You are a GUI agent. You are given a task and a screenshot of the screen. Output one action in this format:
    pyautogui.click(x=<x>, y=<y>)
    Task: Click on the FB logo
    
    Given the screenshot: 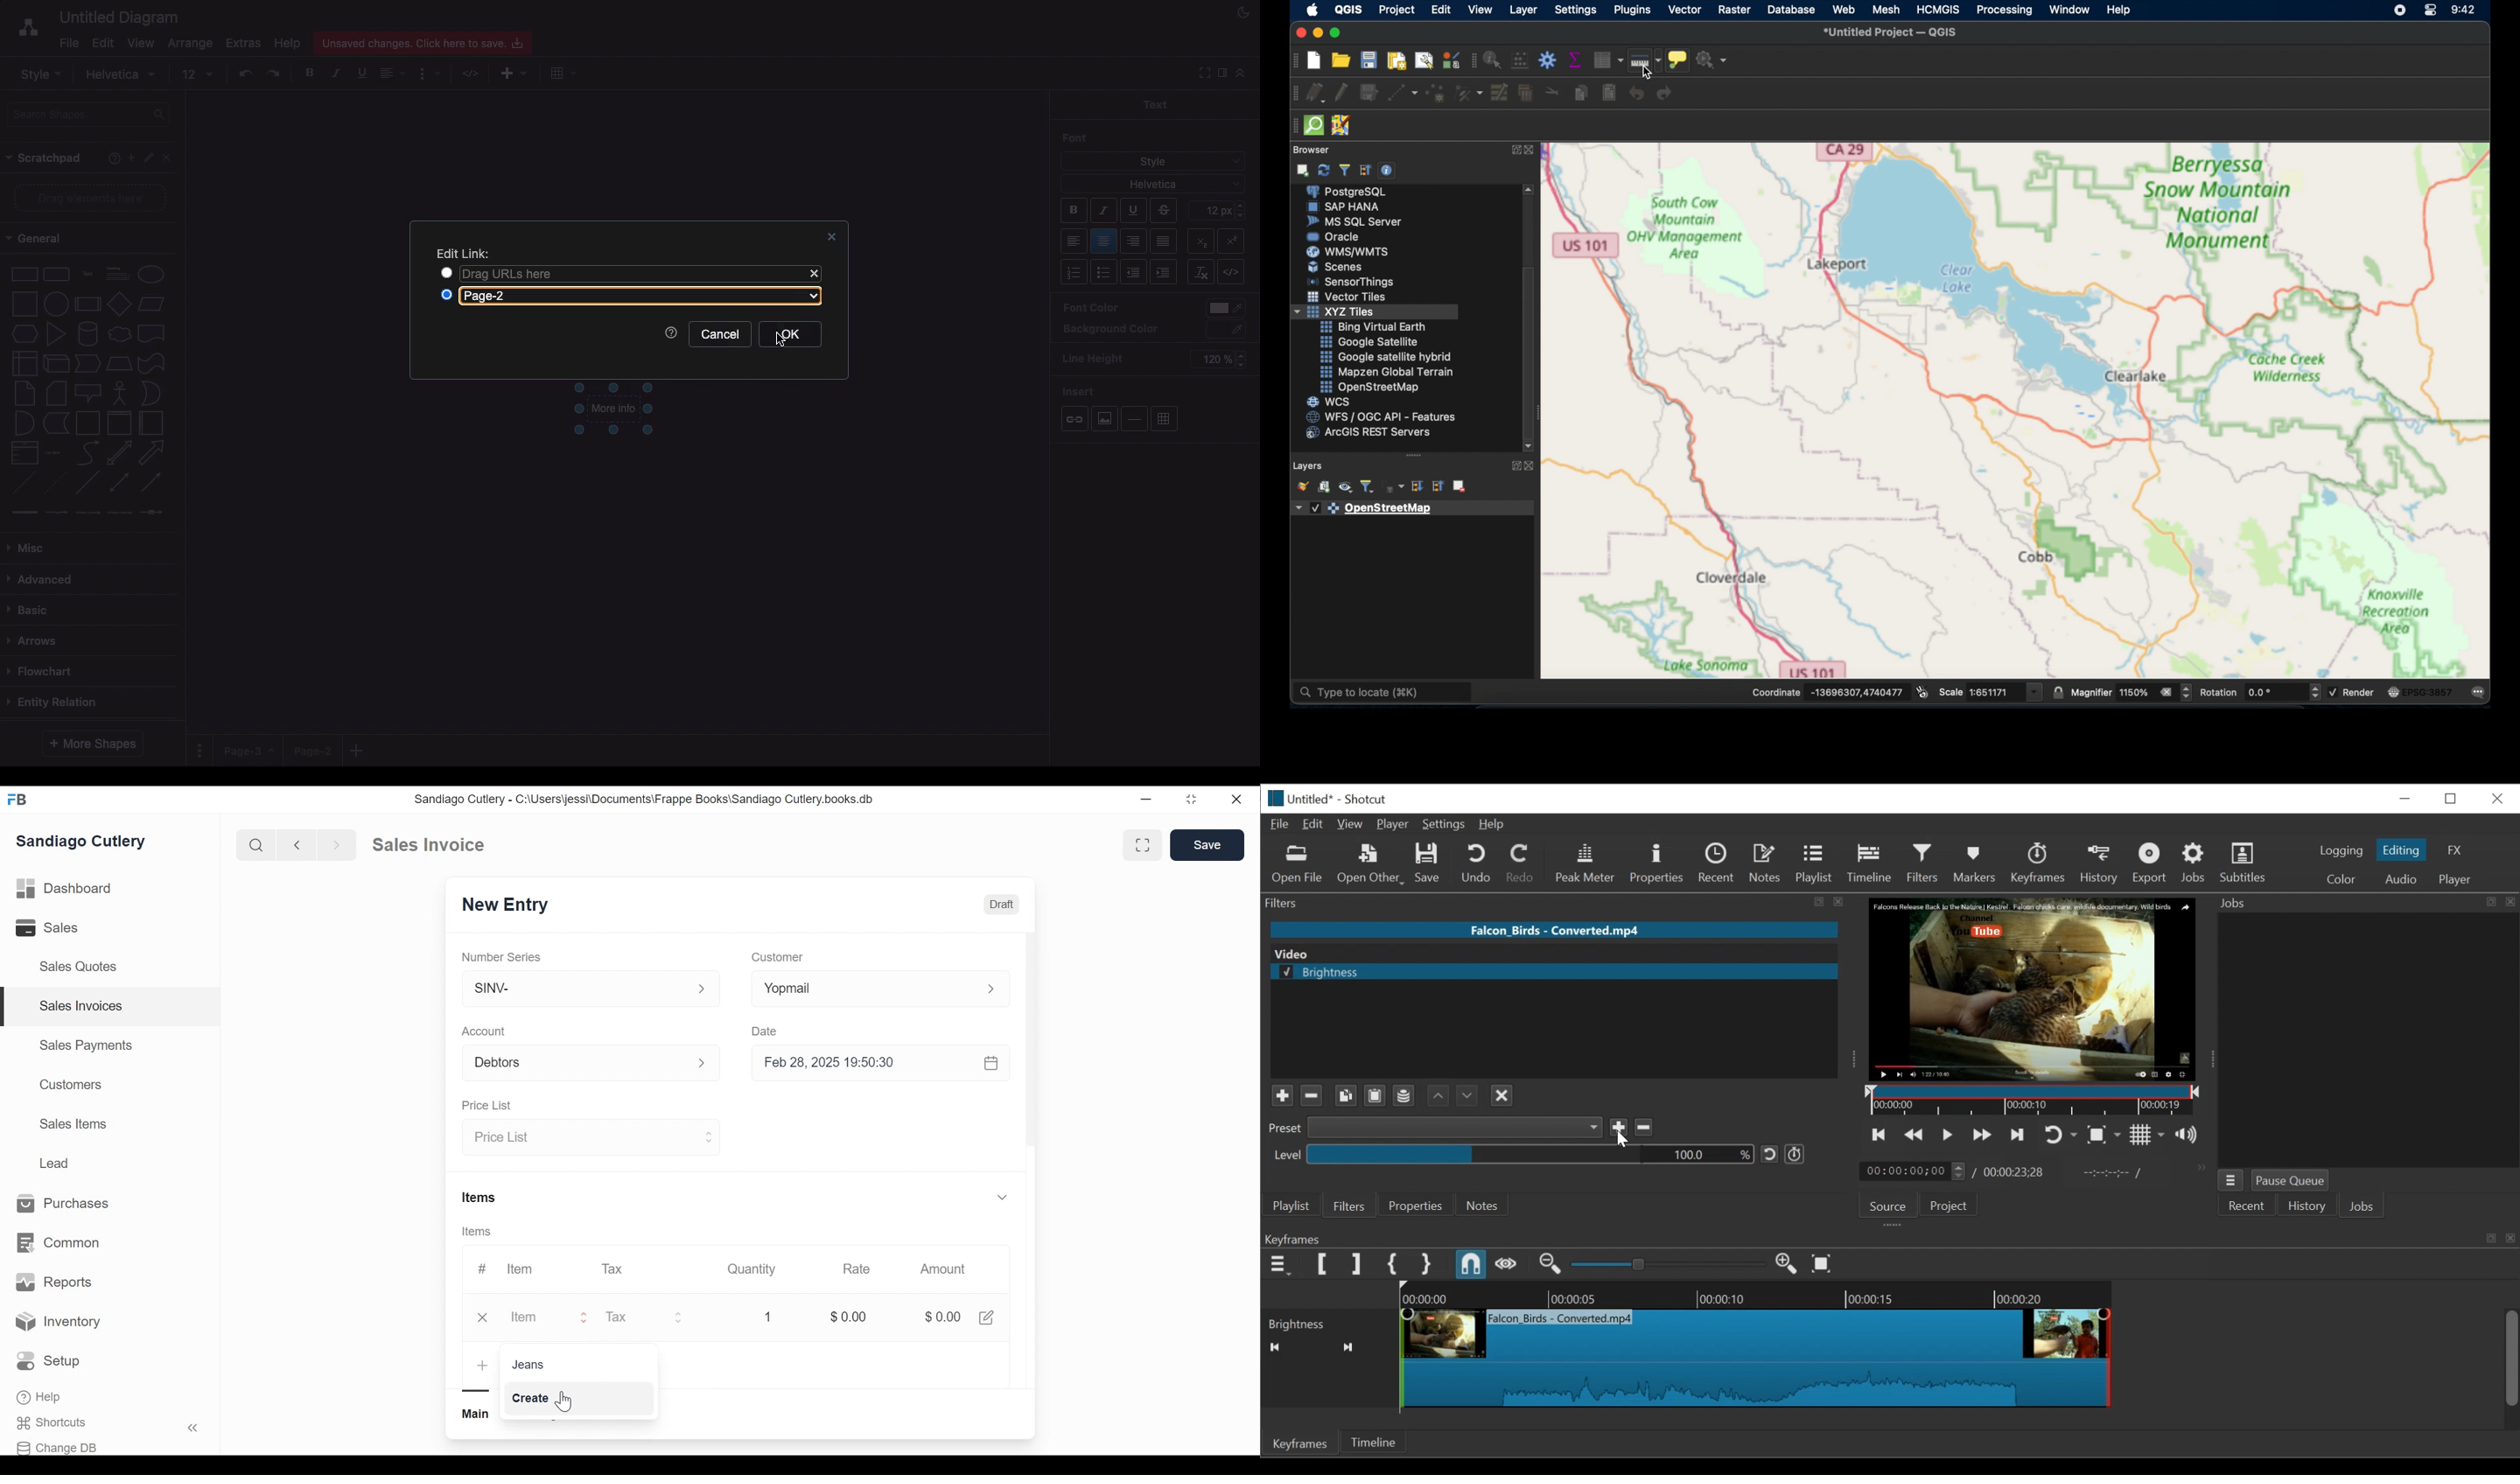 What is the action you would take?
    pyautogui.click(x=18, y=799)
    